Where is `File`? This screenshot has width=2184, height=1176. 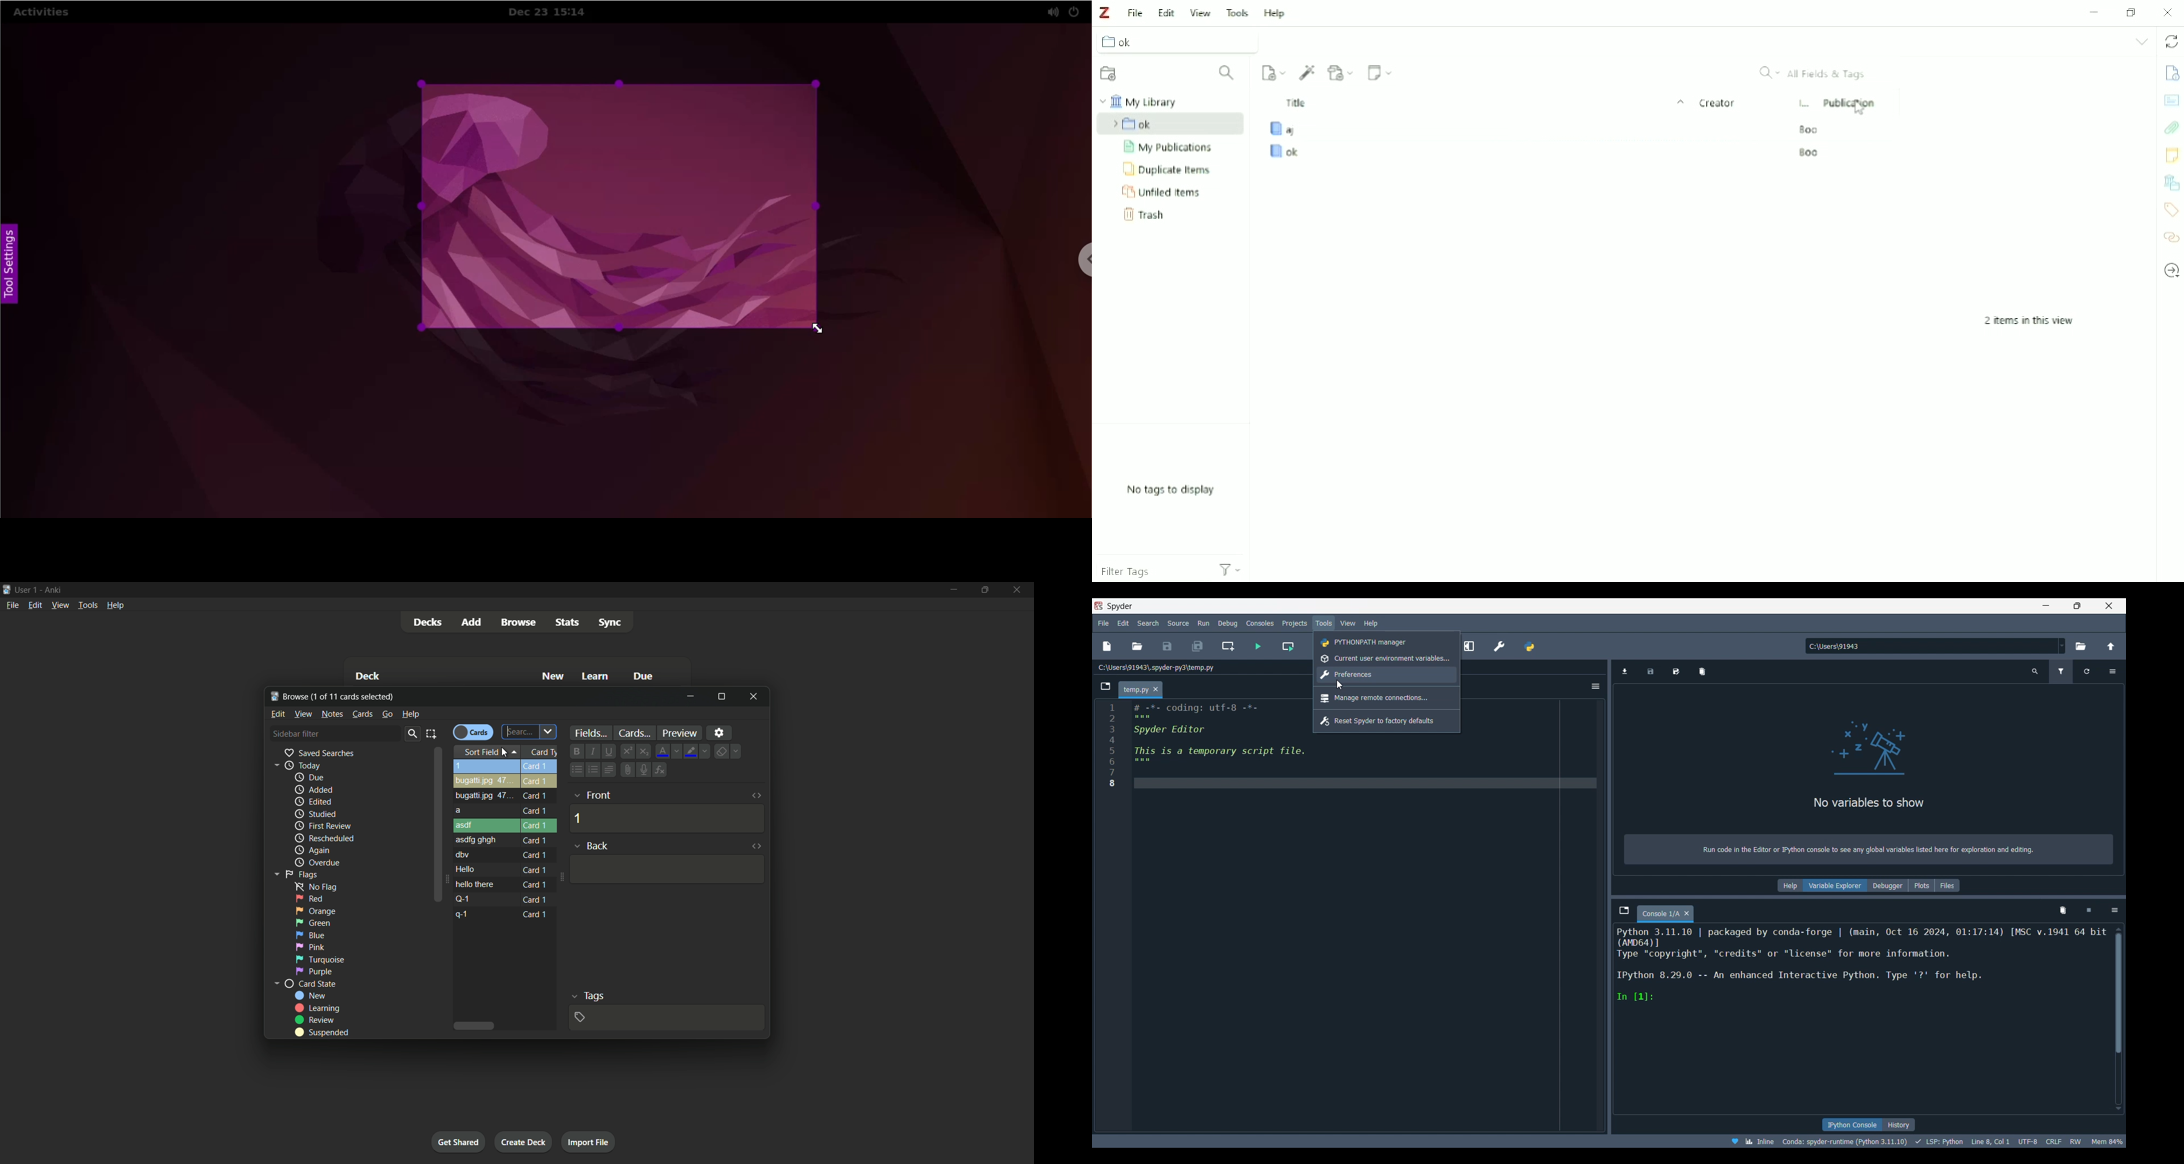 File is located at coordinates (1135, 12).